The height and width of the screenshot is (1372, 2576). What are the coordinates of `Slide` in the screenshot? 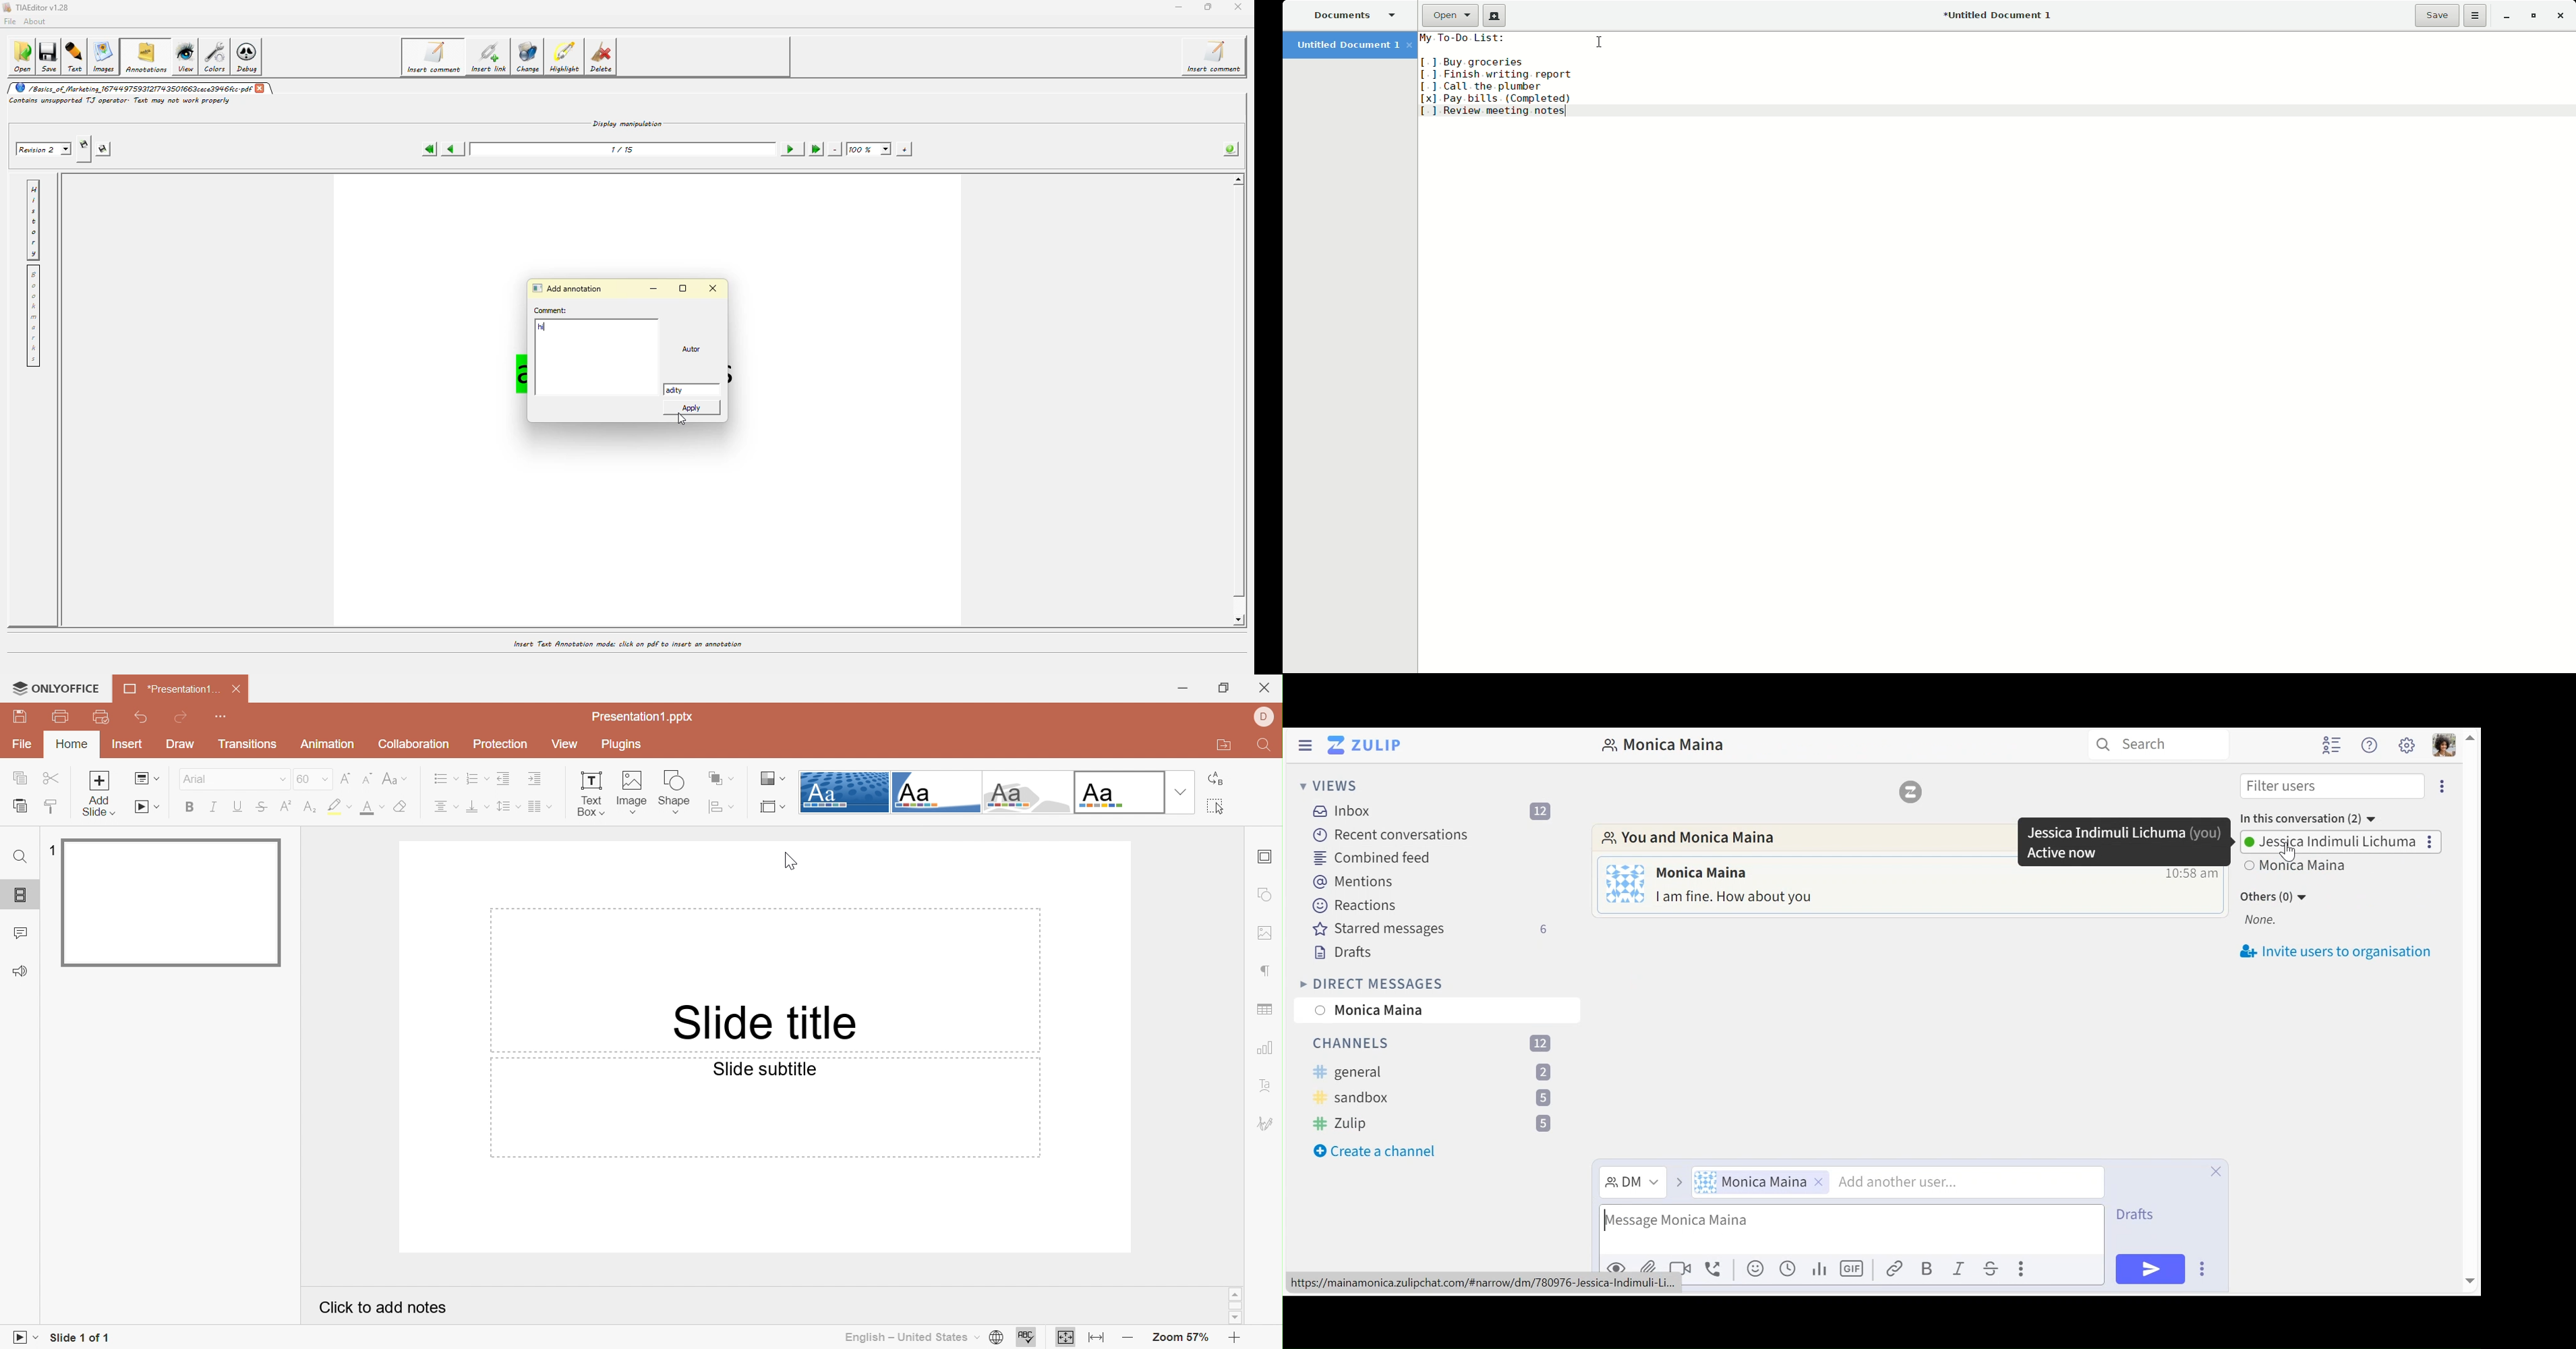 It's located at (173, 905).